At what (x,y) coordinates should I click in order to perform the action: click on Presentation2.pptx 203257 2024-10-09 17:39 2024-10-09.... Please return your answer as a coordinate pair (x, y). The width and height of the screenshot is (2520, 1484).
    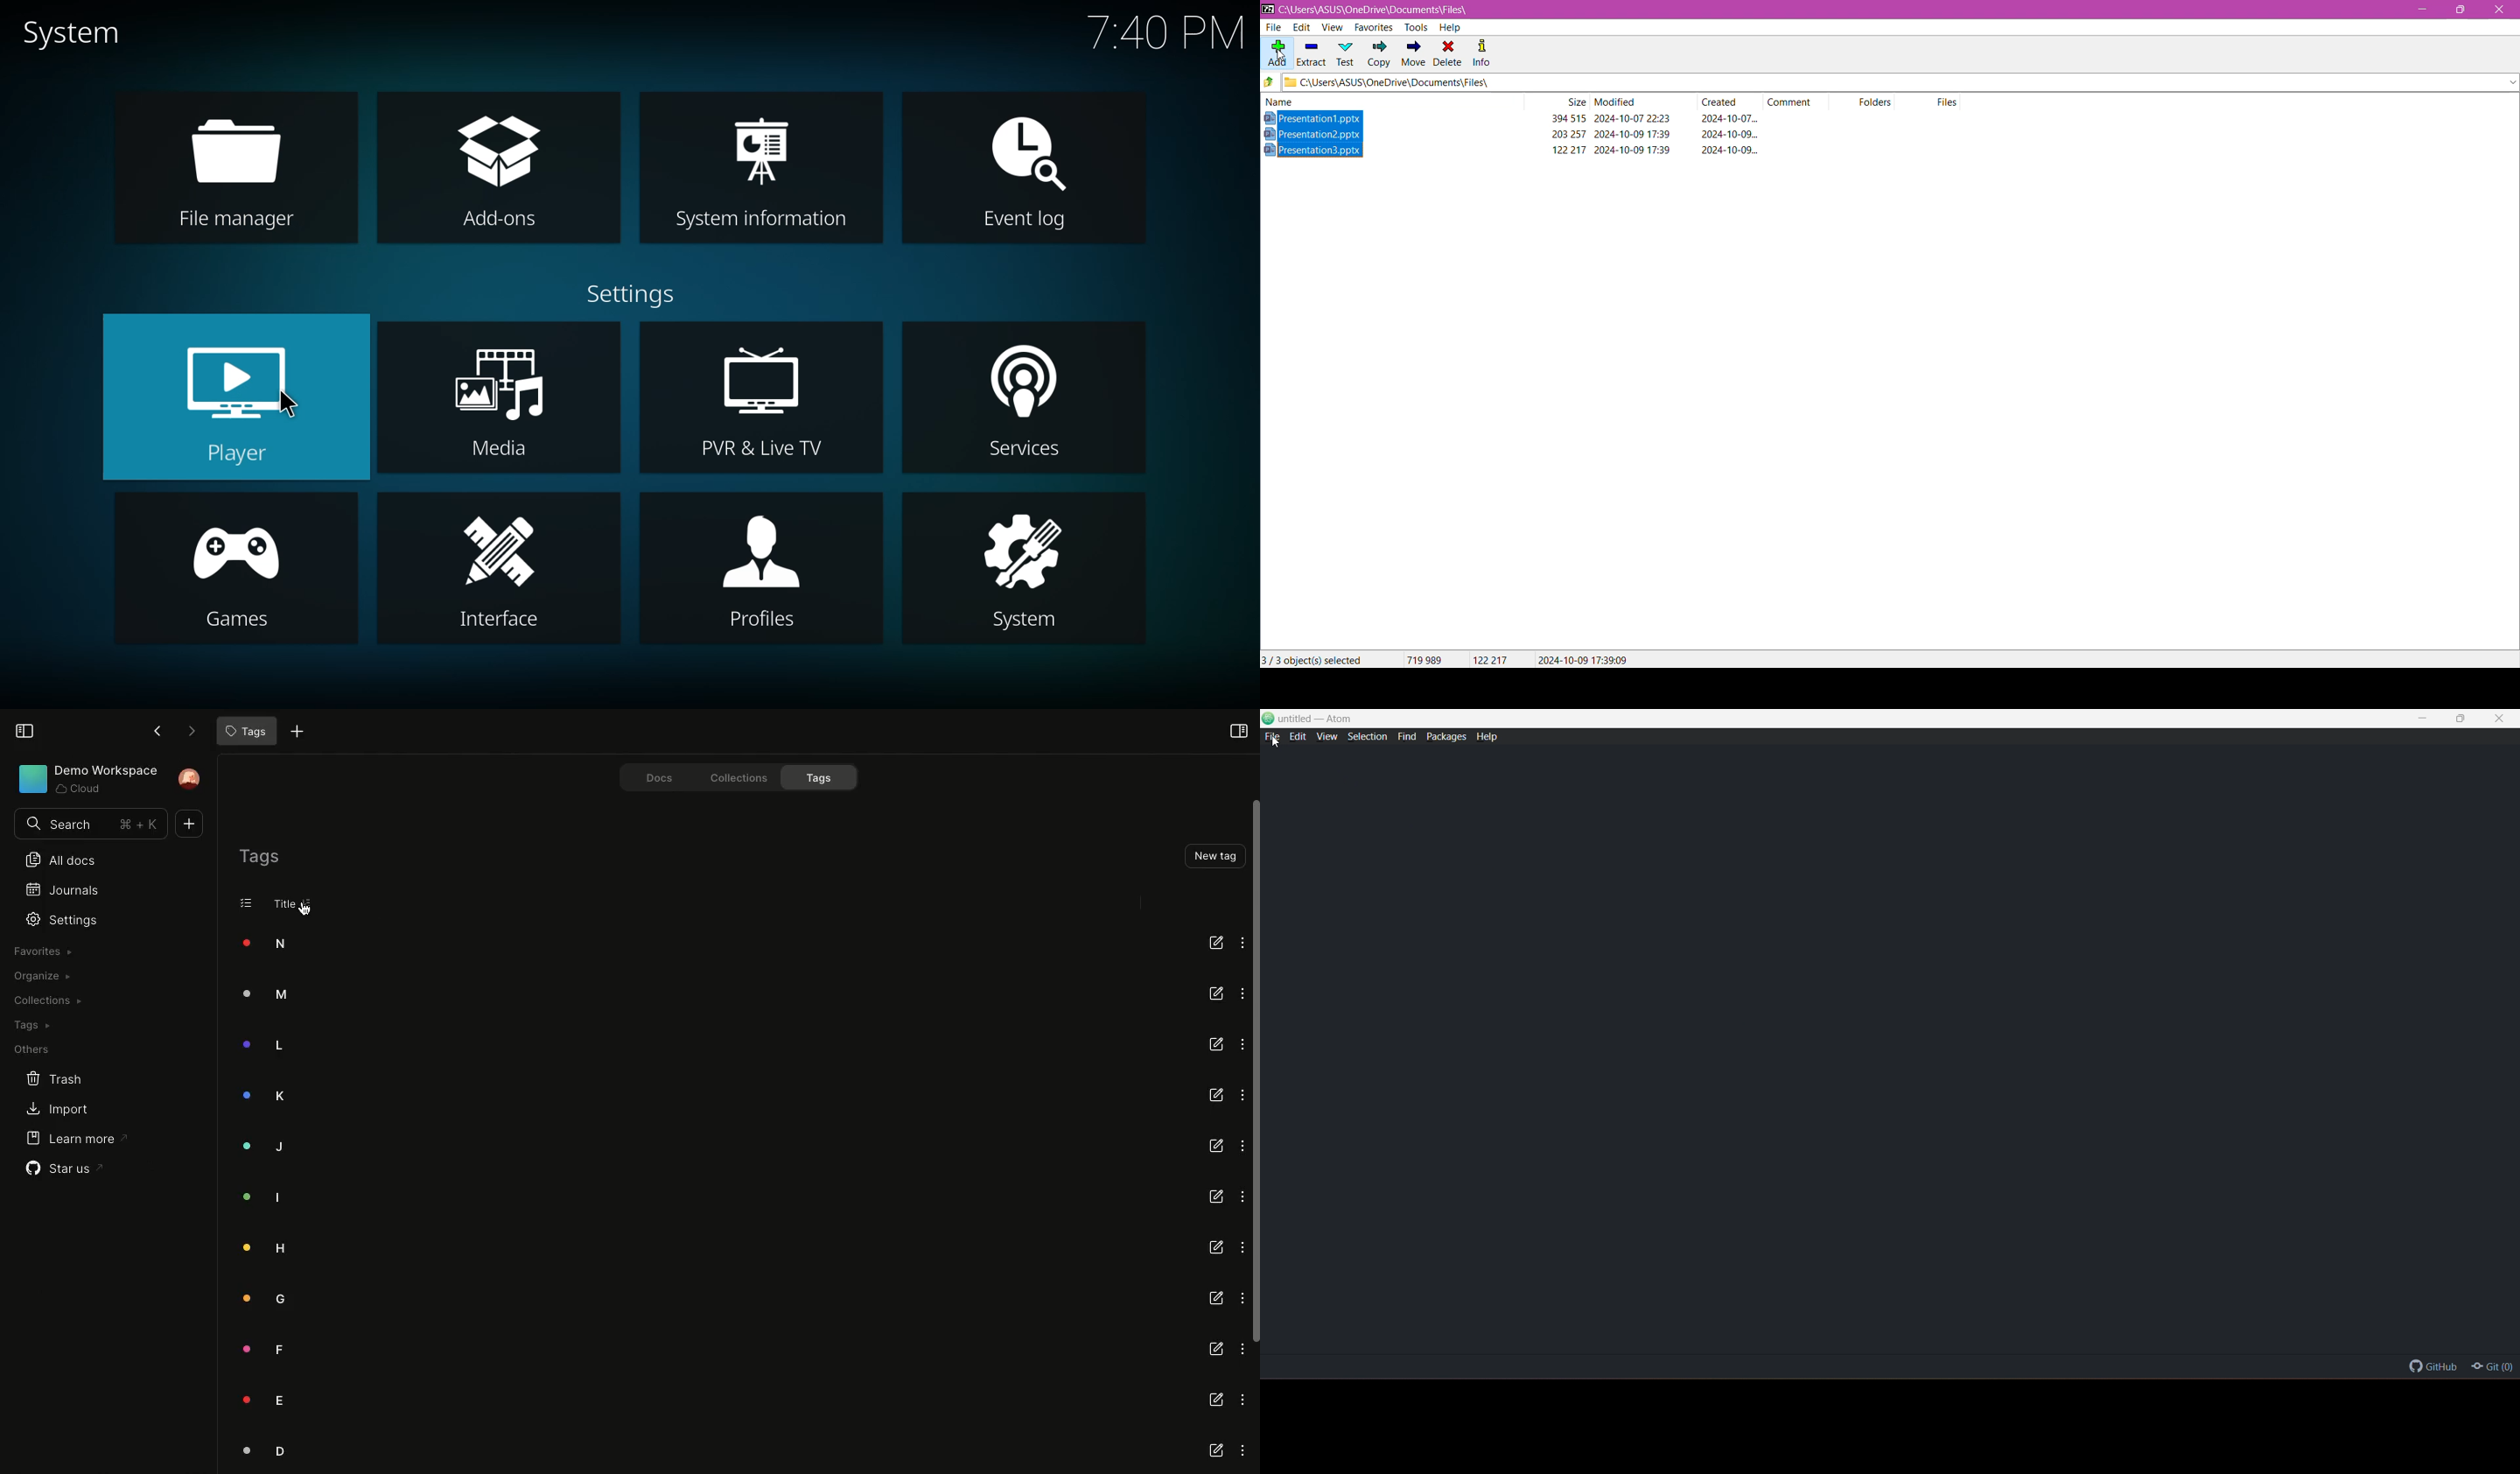
    Looking at the image, I should click on (1522, 133).